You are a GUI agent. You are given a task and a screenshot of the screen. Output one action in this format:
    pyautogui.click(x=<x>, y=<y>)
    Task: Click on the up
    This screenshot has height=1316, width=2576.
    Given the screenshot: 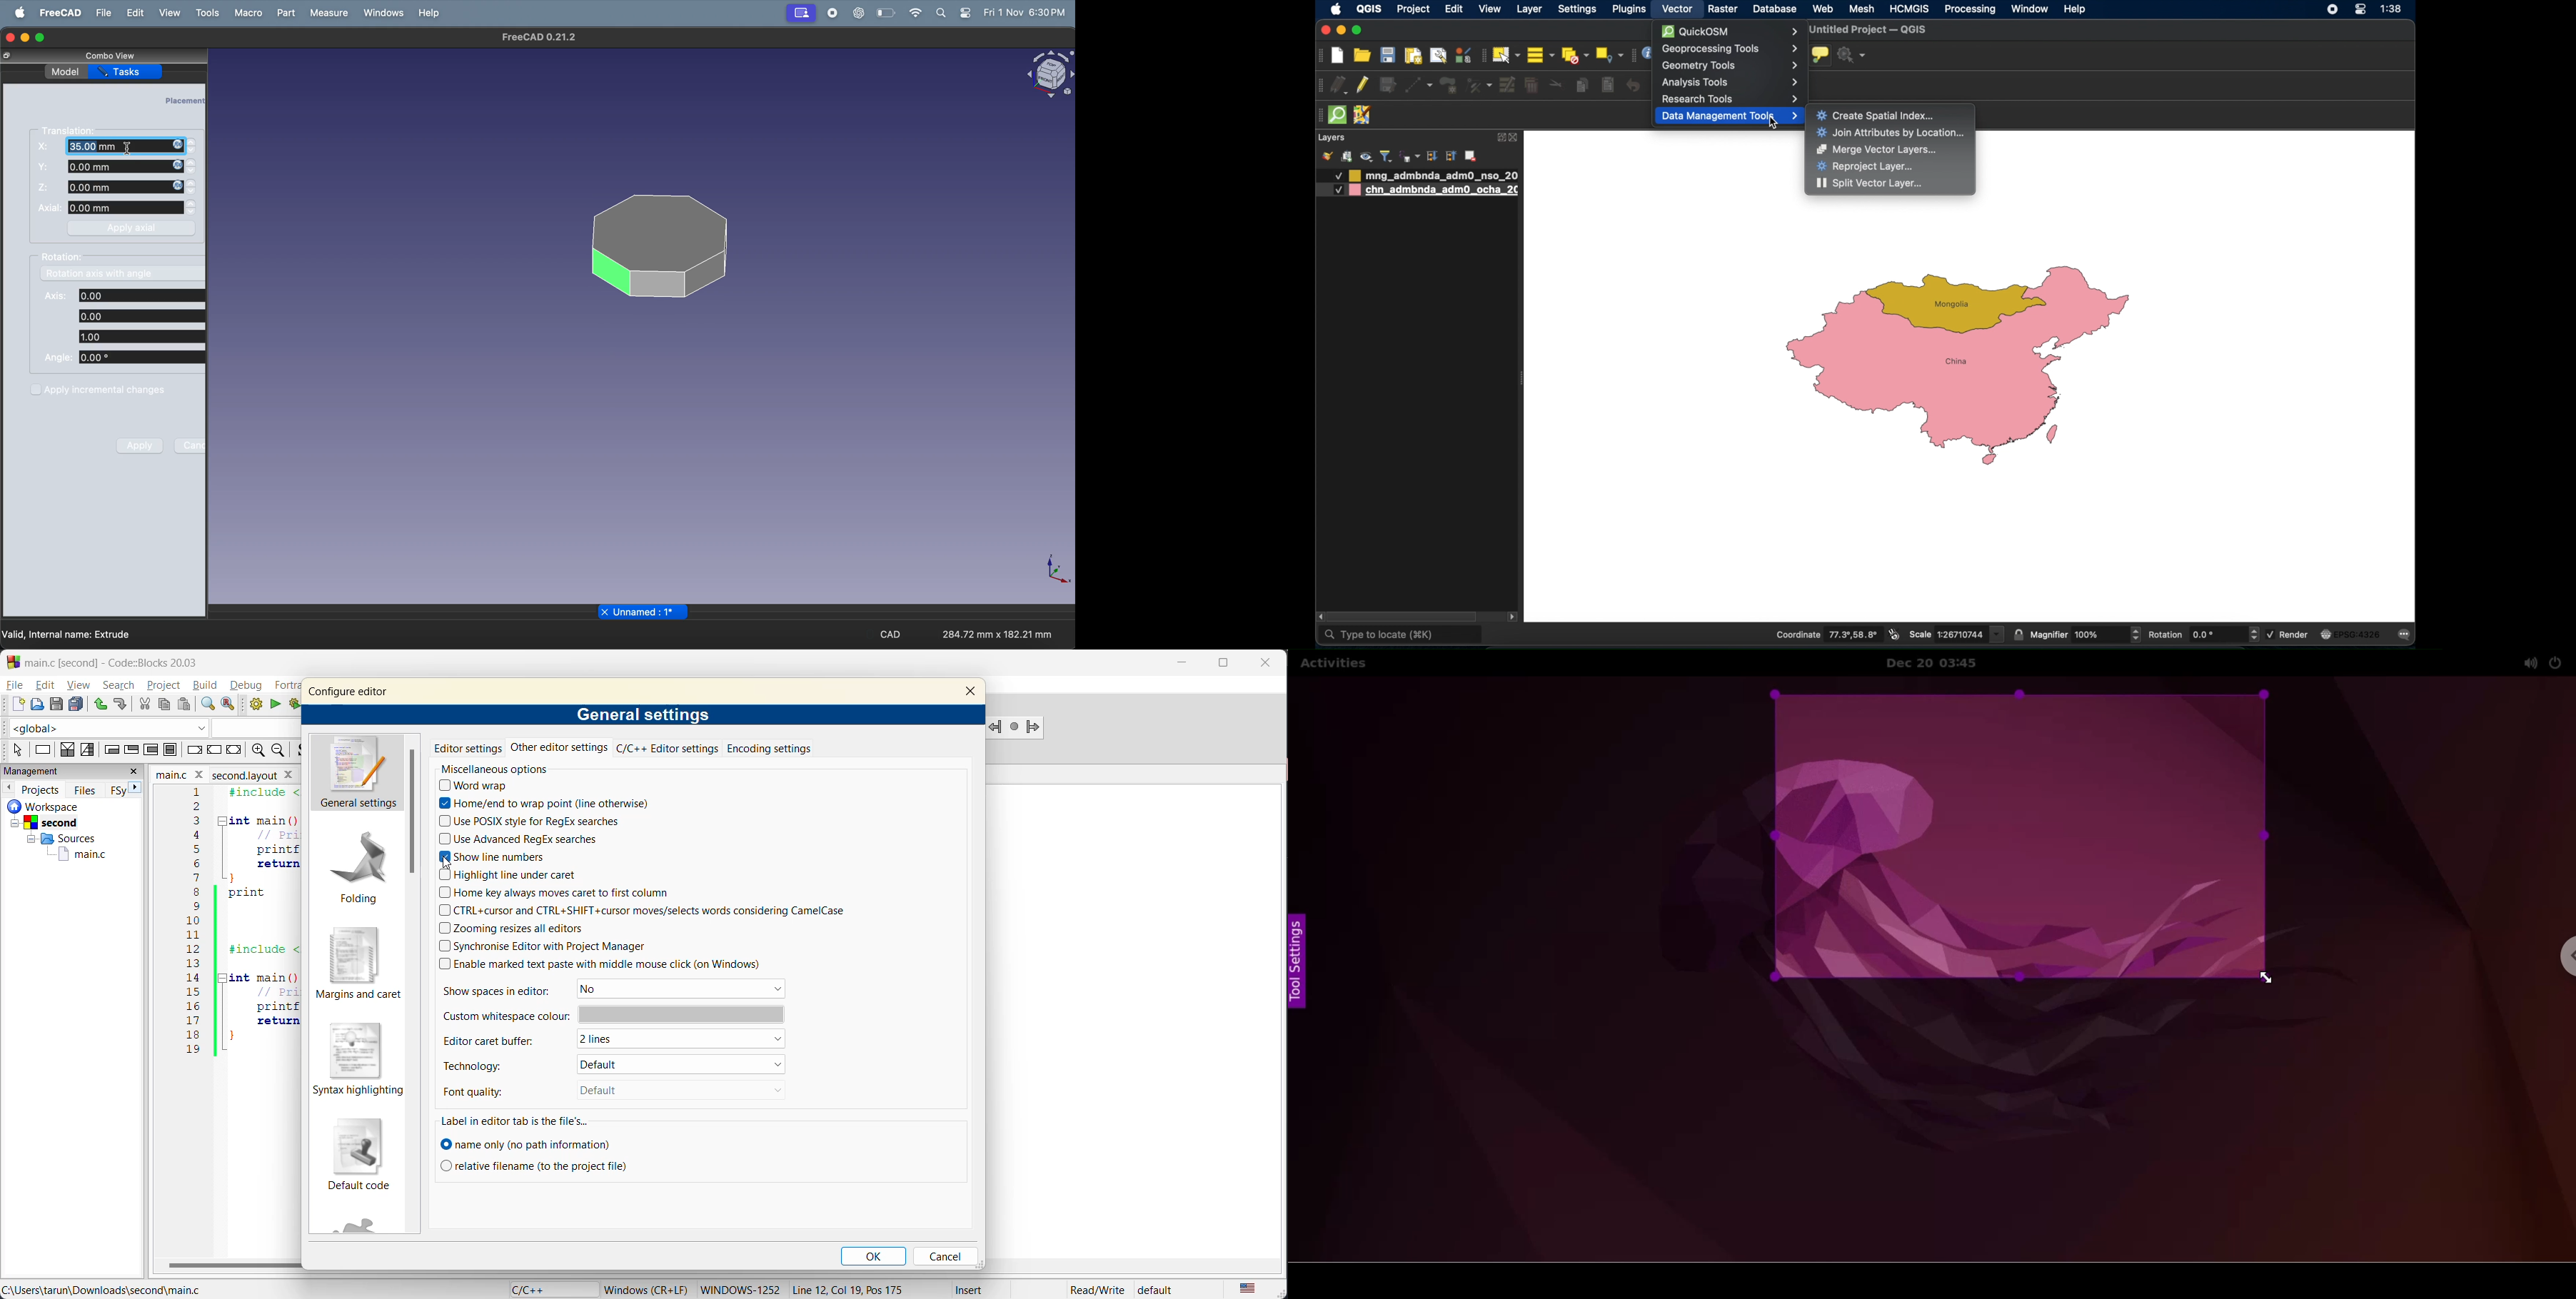 What is the action you would take?
    pyautogui.click(x=192, y=204)
    